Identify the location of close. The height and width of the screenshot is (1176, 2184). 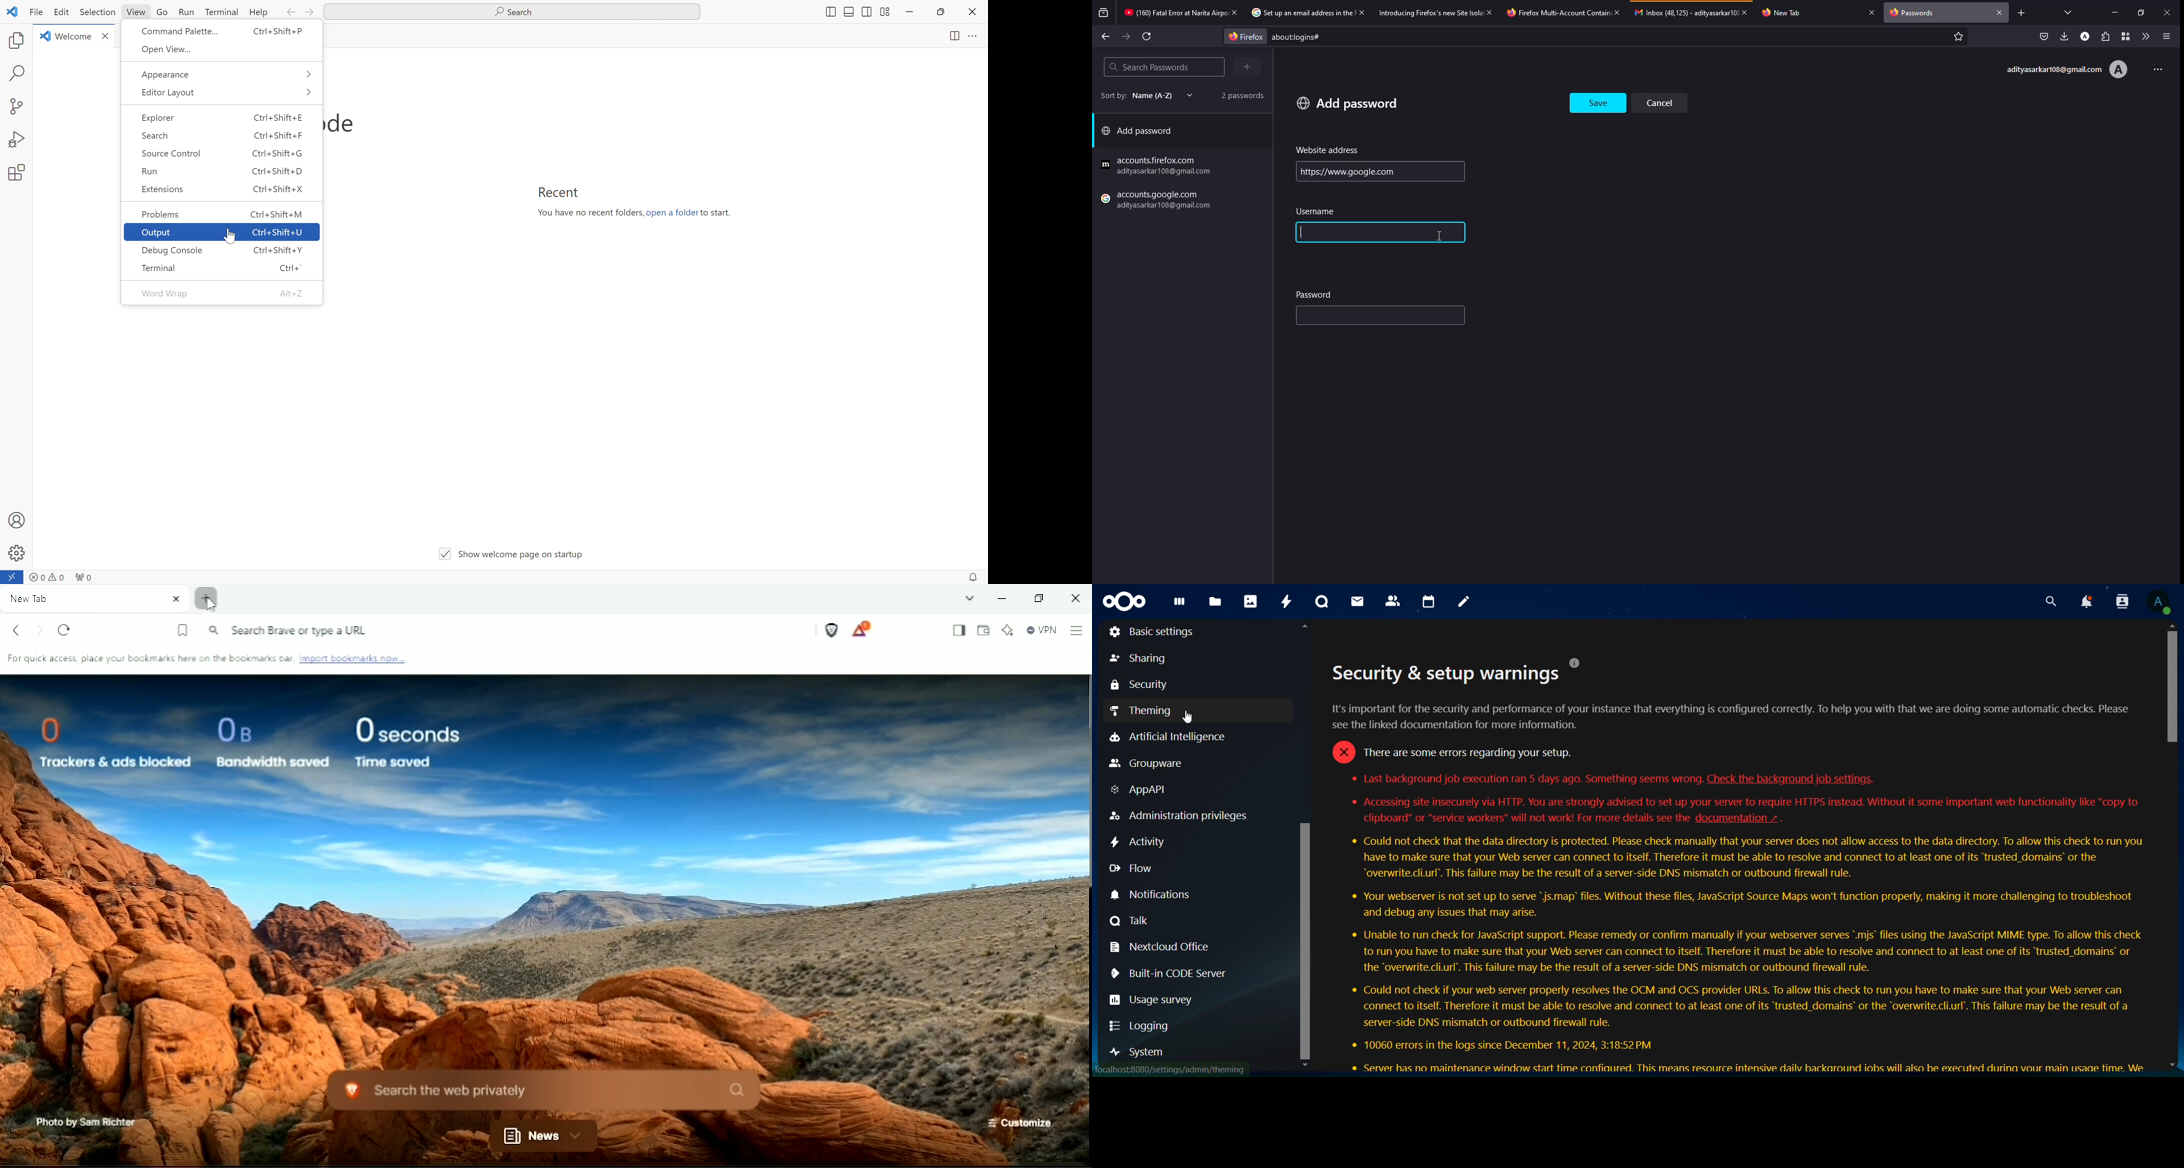
(1749, 12).